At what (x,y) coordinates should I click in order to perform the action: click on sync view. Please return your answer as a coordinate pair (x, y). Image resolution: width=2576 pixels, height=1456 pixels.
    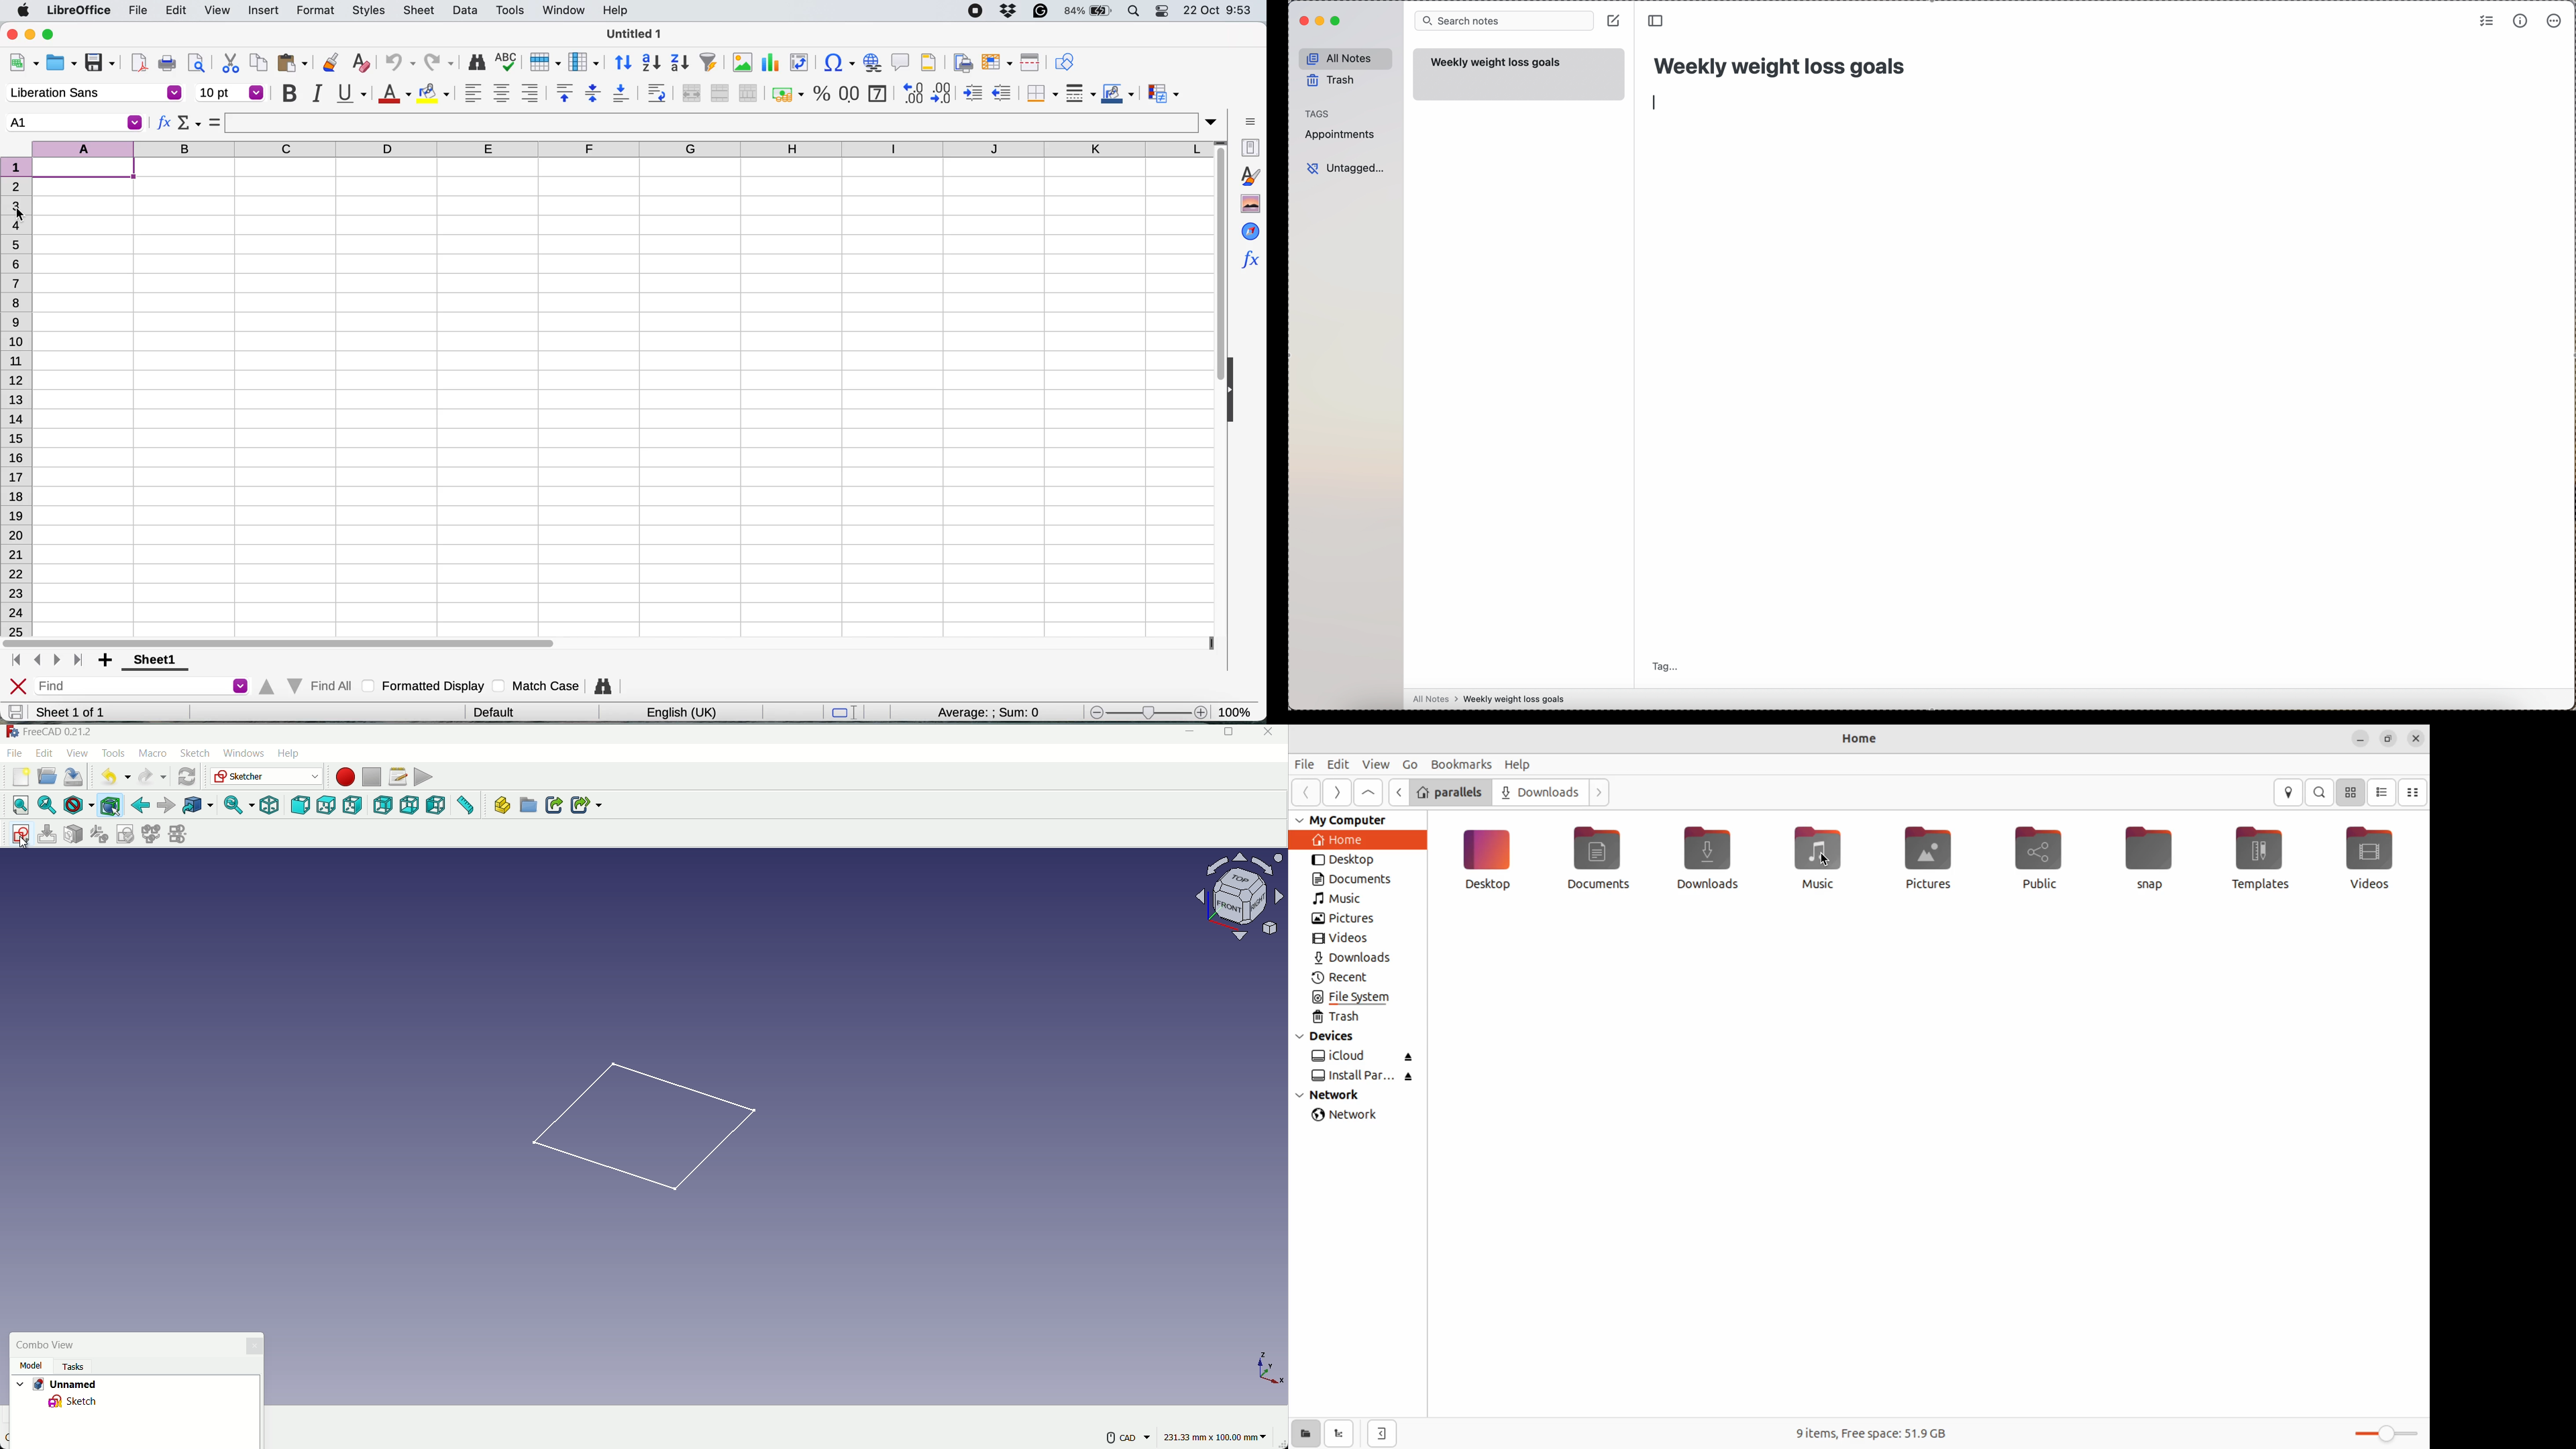
    Looking at the image, I should click on (236, 806).